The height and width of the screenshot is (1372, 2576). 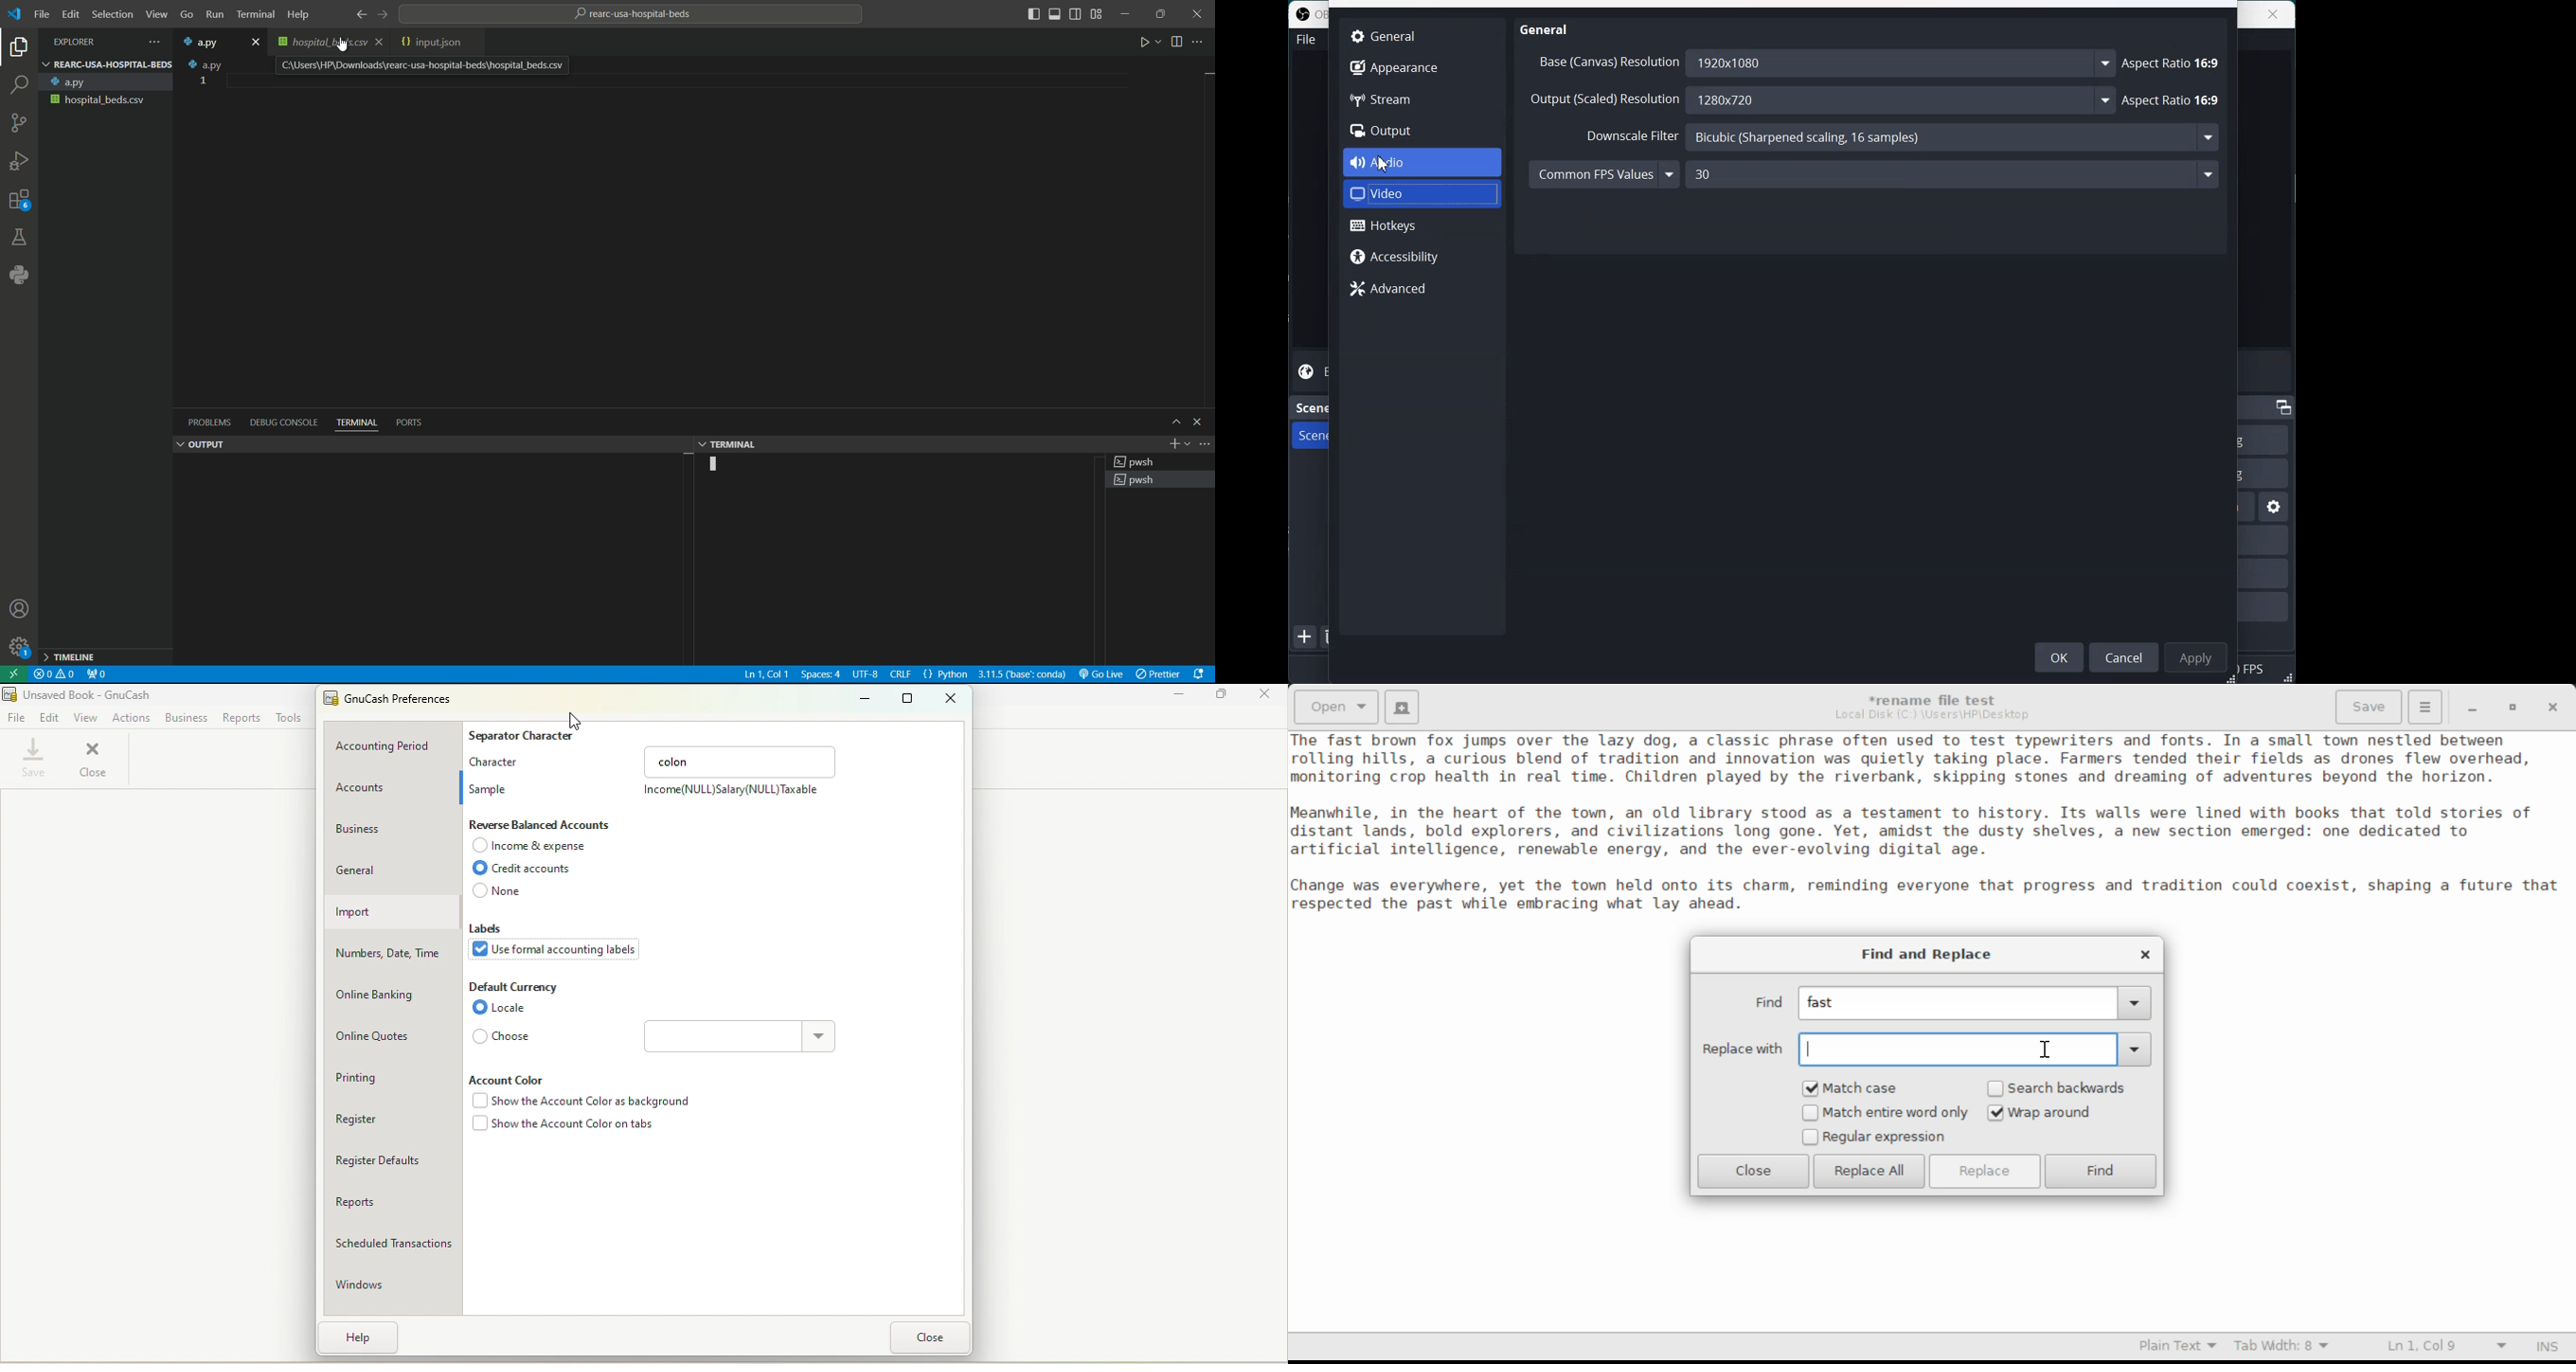 What do you see at coordinates (1905, 62) in the screenshot?
I see `1920x1080` at bounding box center [1905, 62].